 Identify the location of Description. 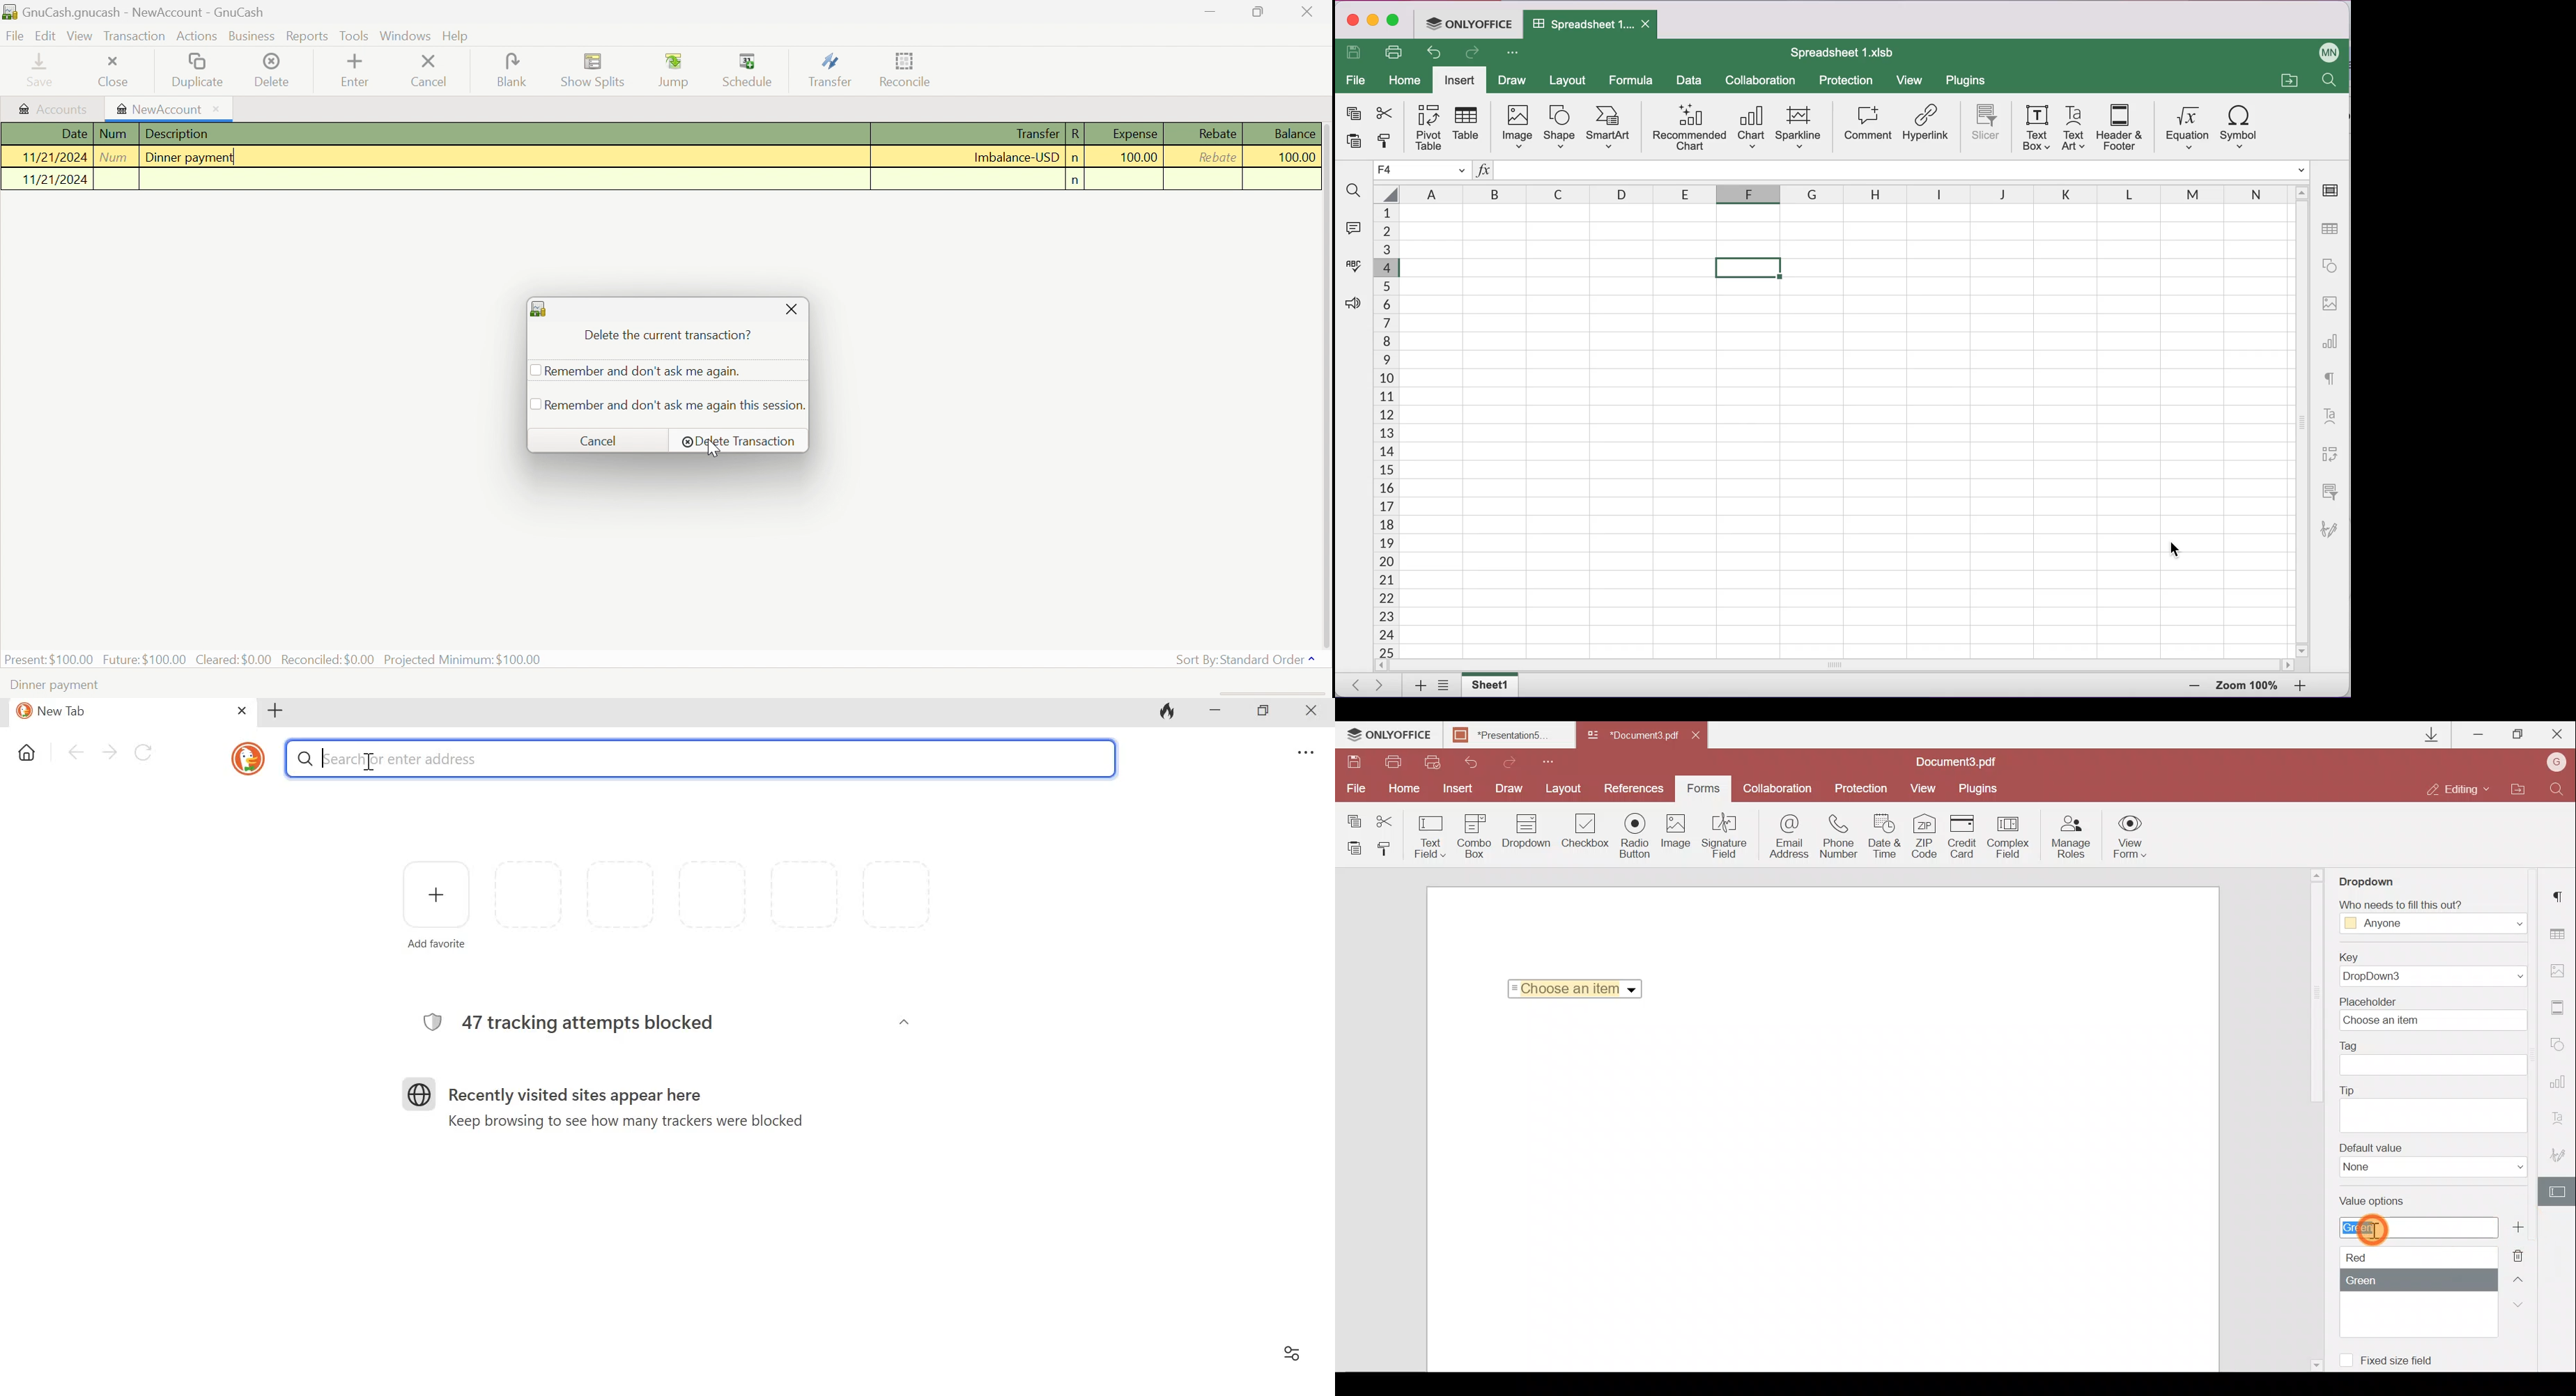
(176, 134).